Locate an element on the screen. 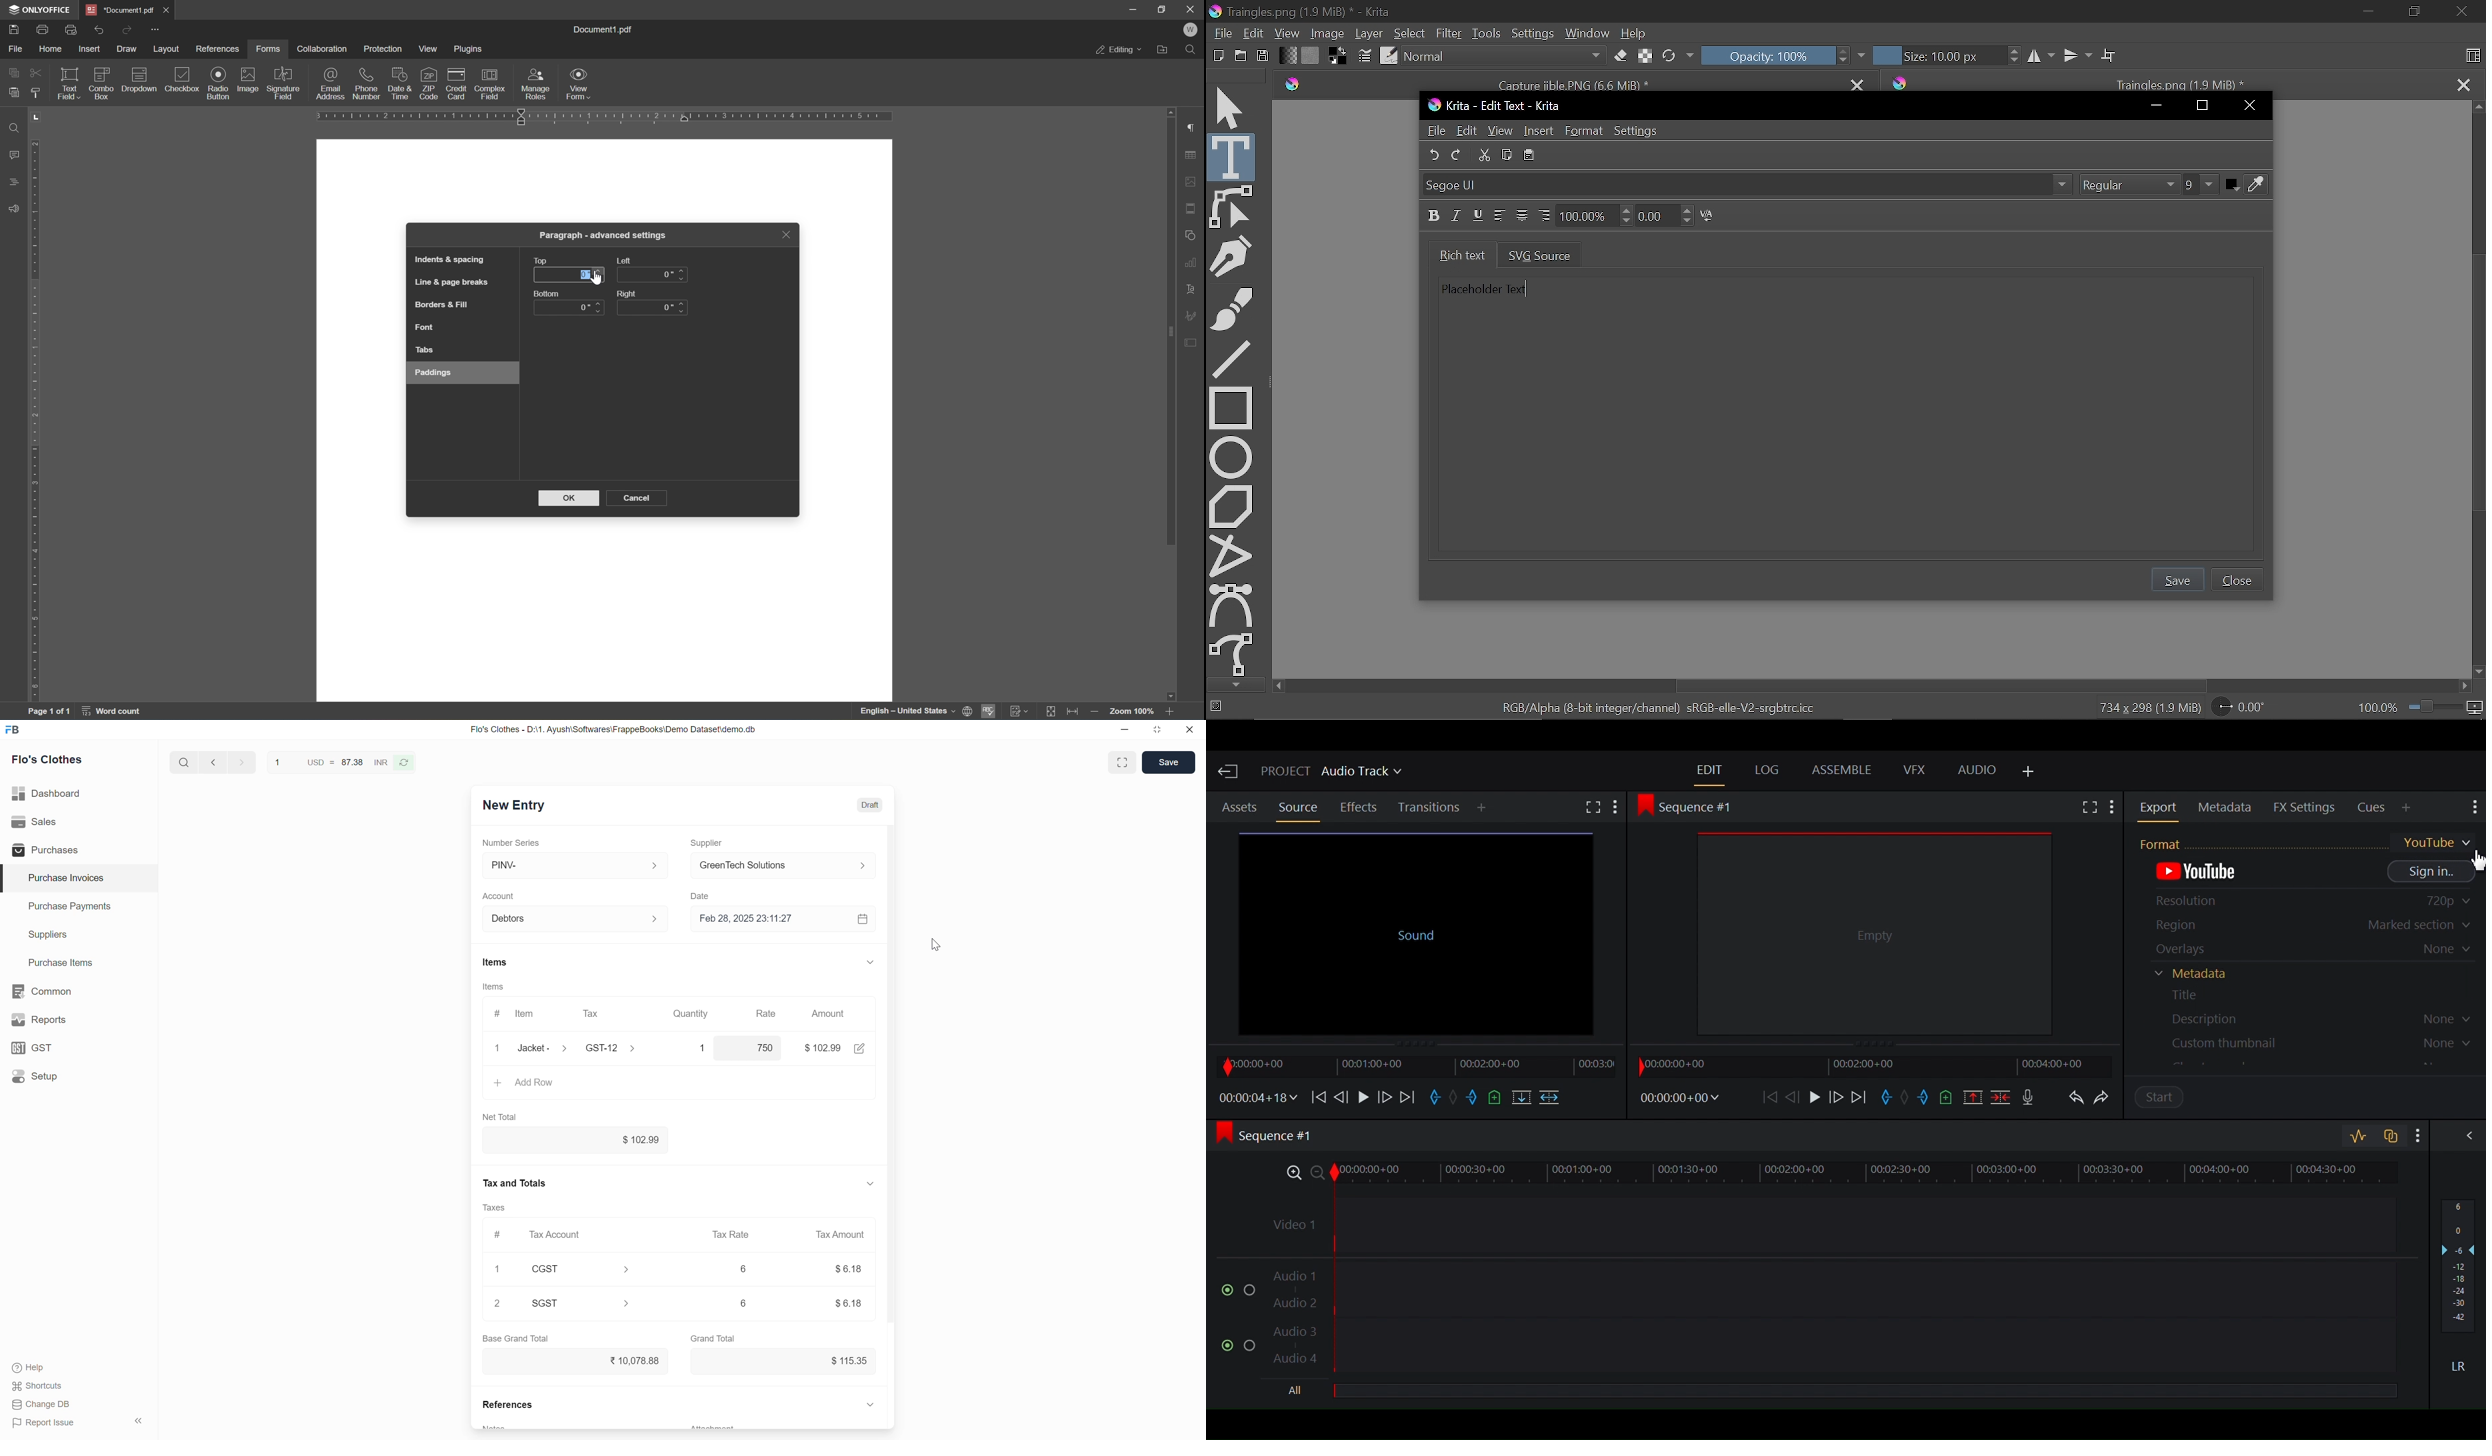 The width and height of the screenshot is (2492, 1456). Flo's Clothes - D:\1. Ayush\Softwares\FrappeBooks\Demo Dataset\demo.db is located at coordinates (614, 729).